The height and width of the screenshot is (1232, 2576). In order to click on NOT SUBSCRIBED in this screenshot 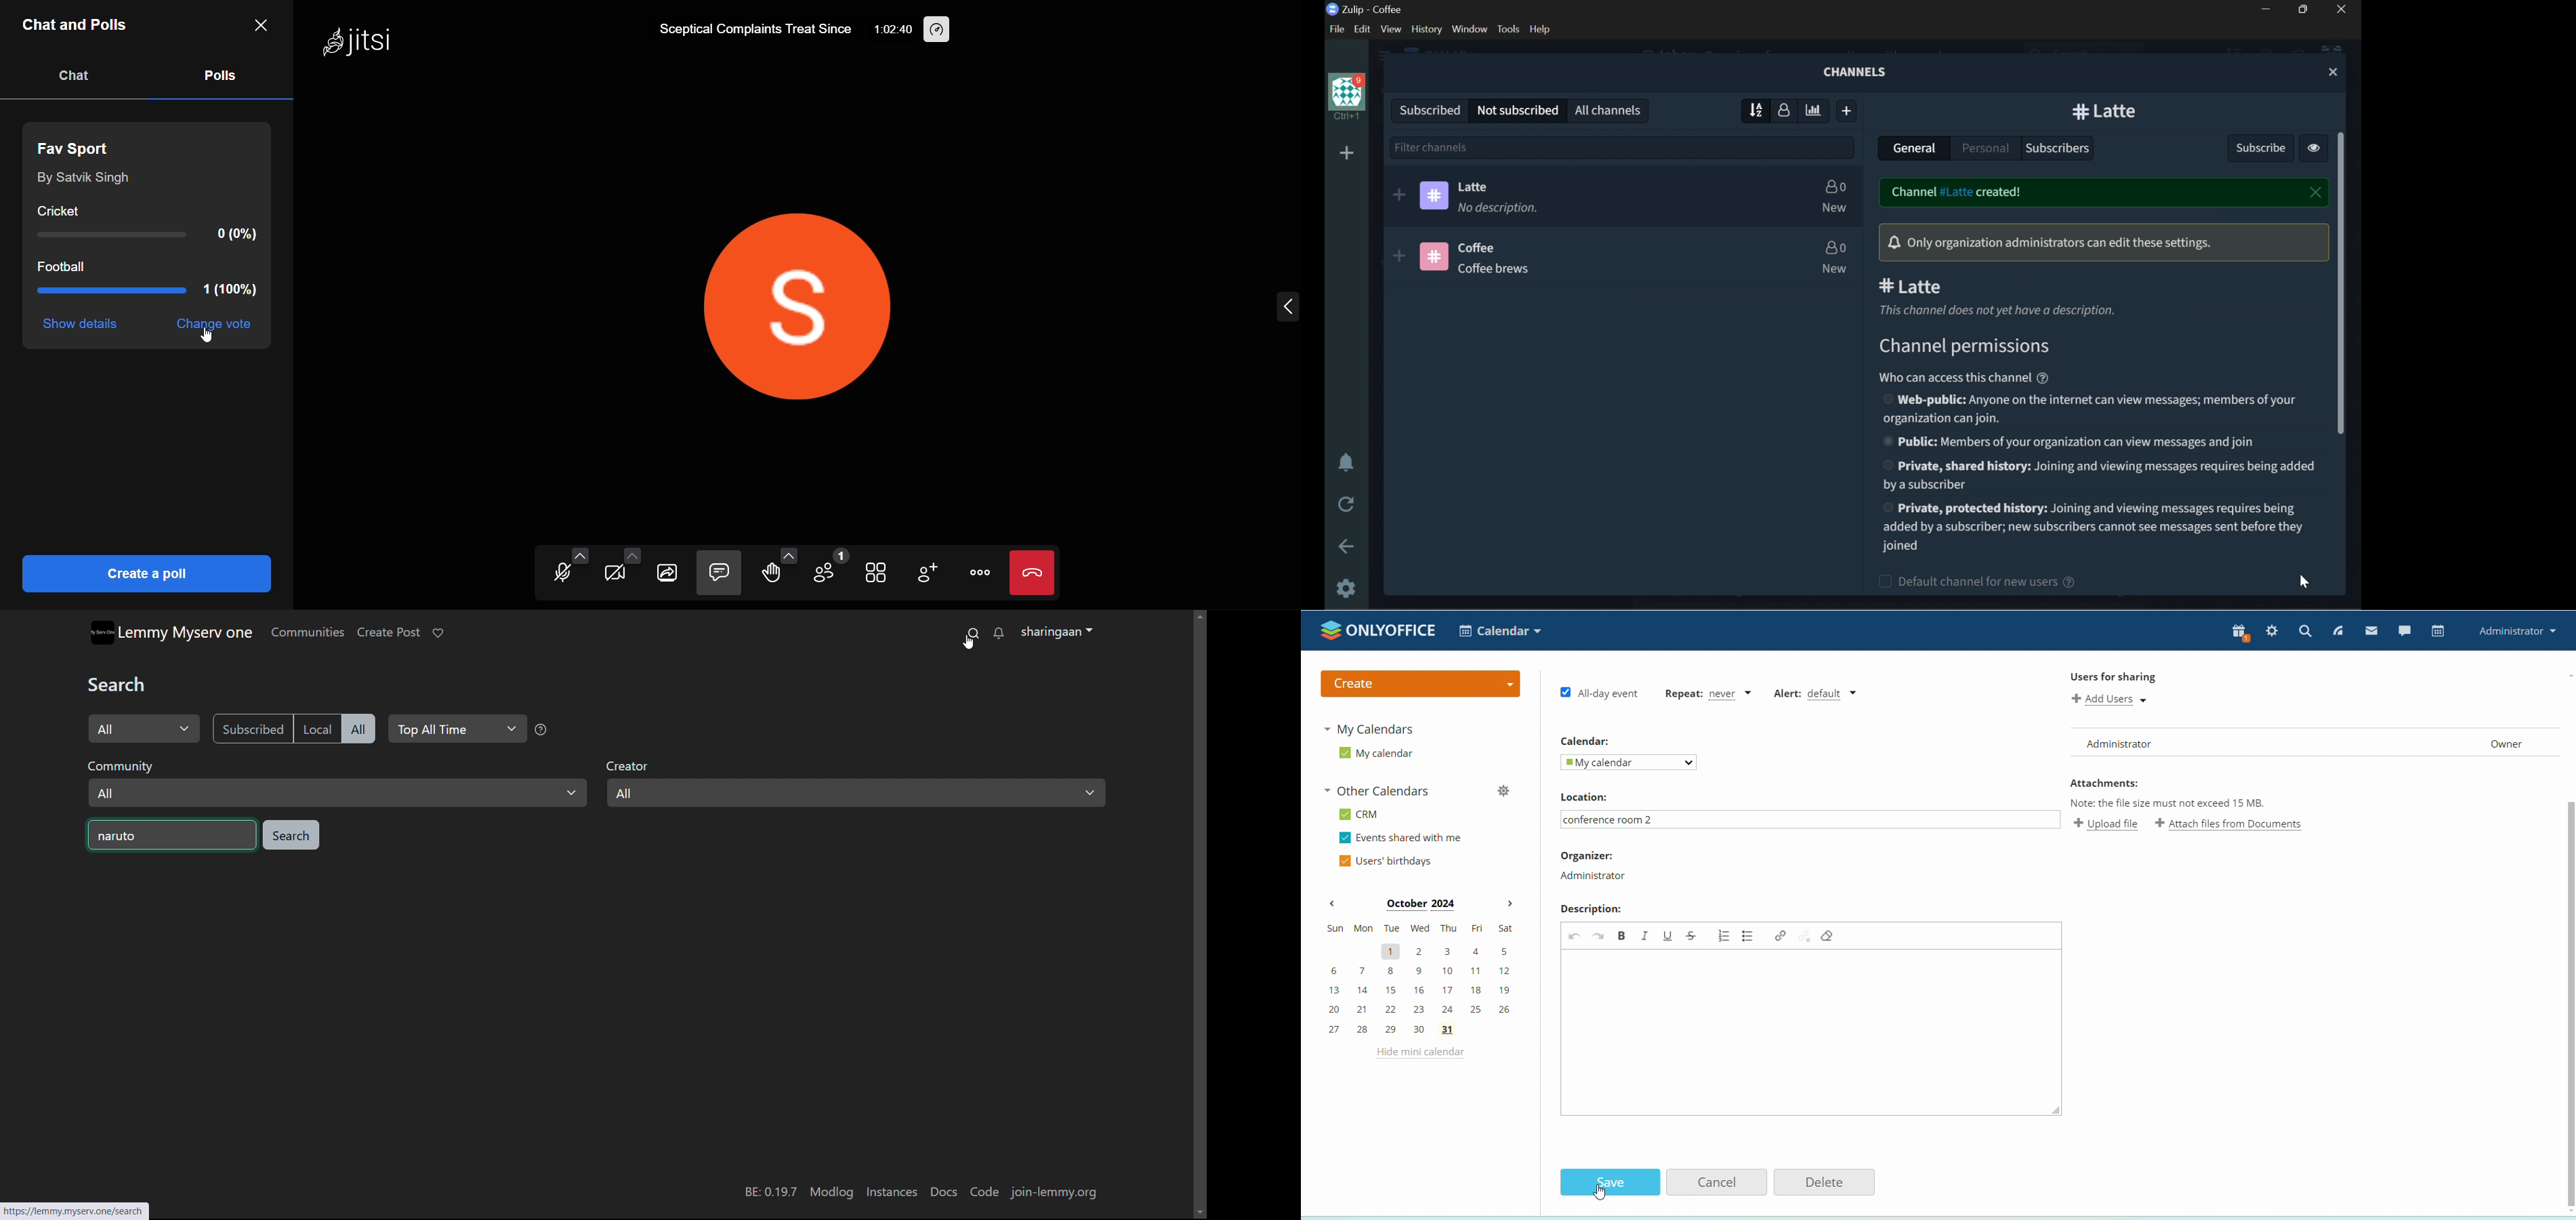, I will do `click(1518, 111)`.